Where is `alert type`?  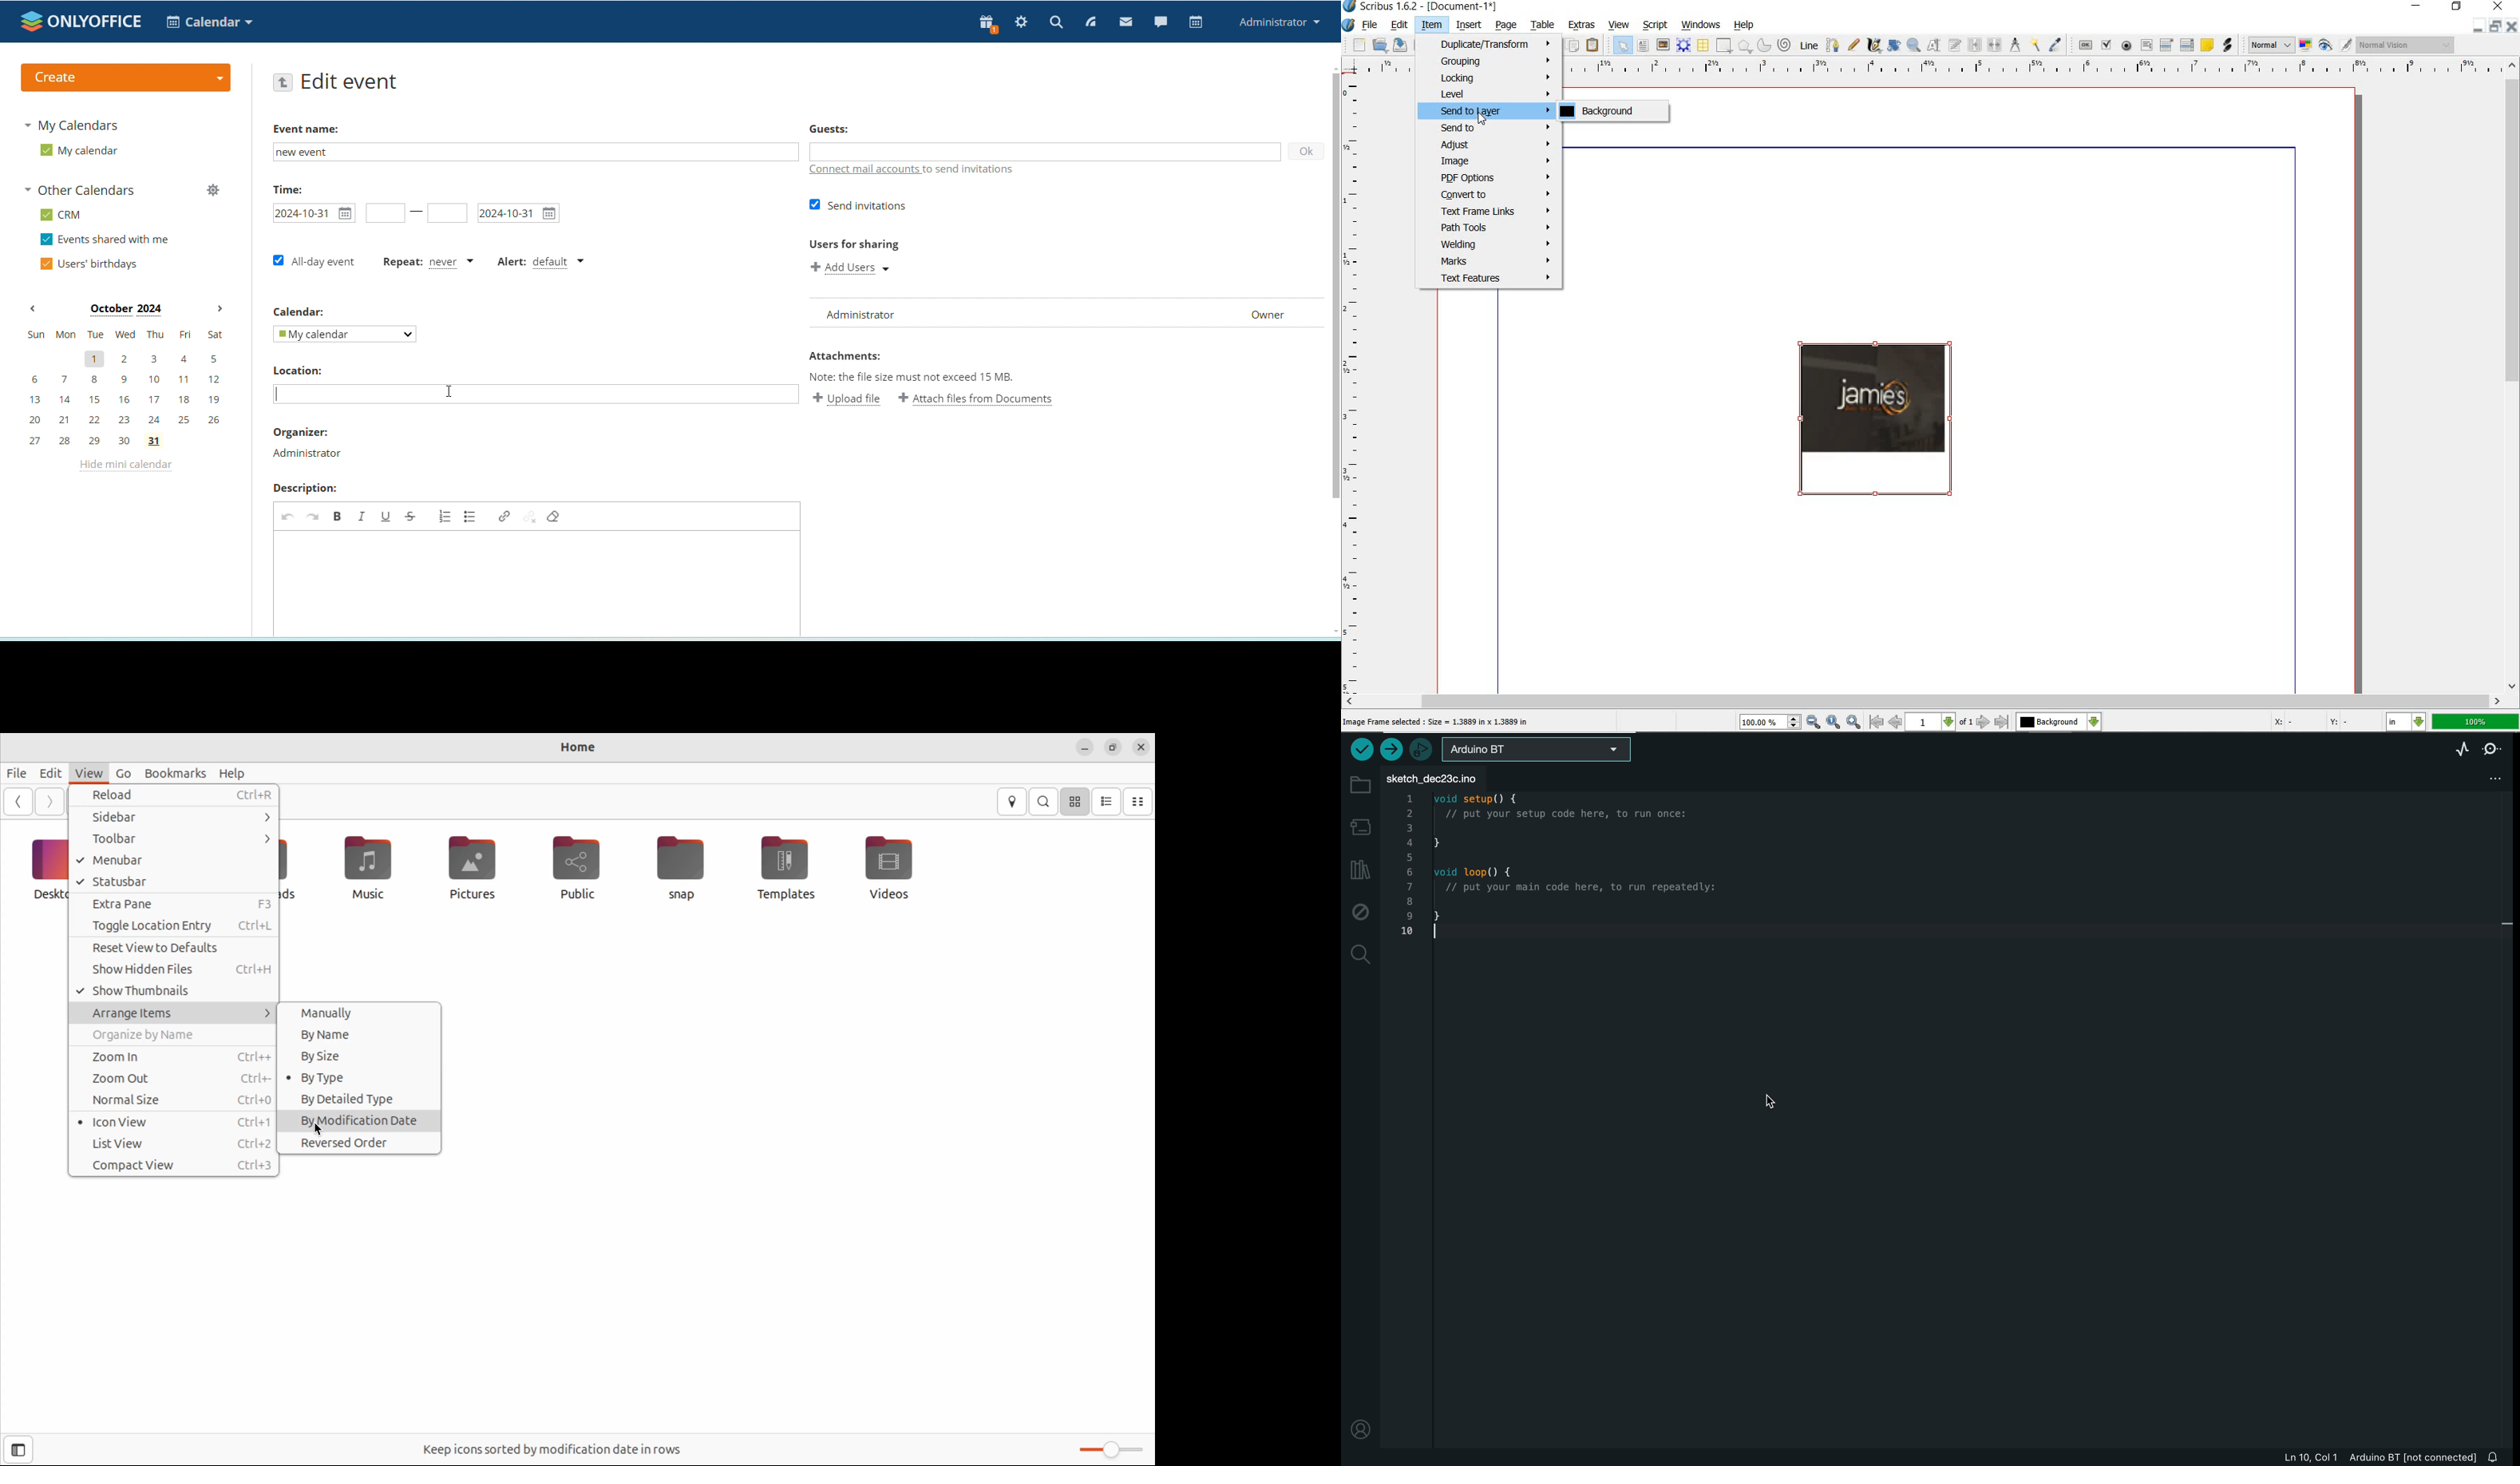 alert type is located at coordinates (543, 261).